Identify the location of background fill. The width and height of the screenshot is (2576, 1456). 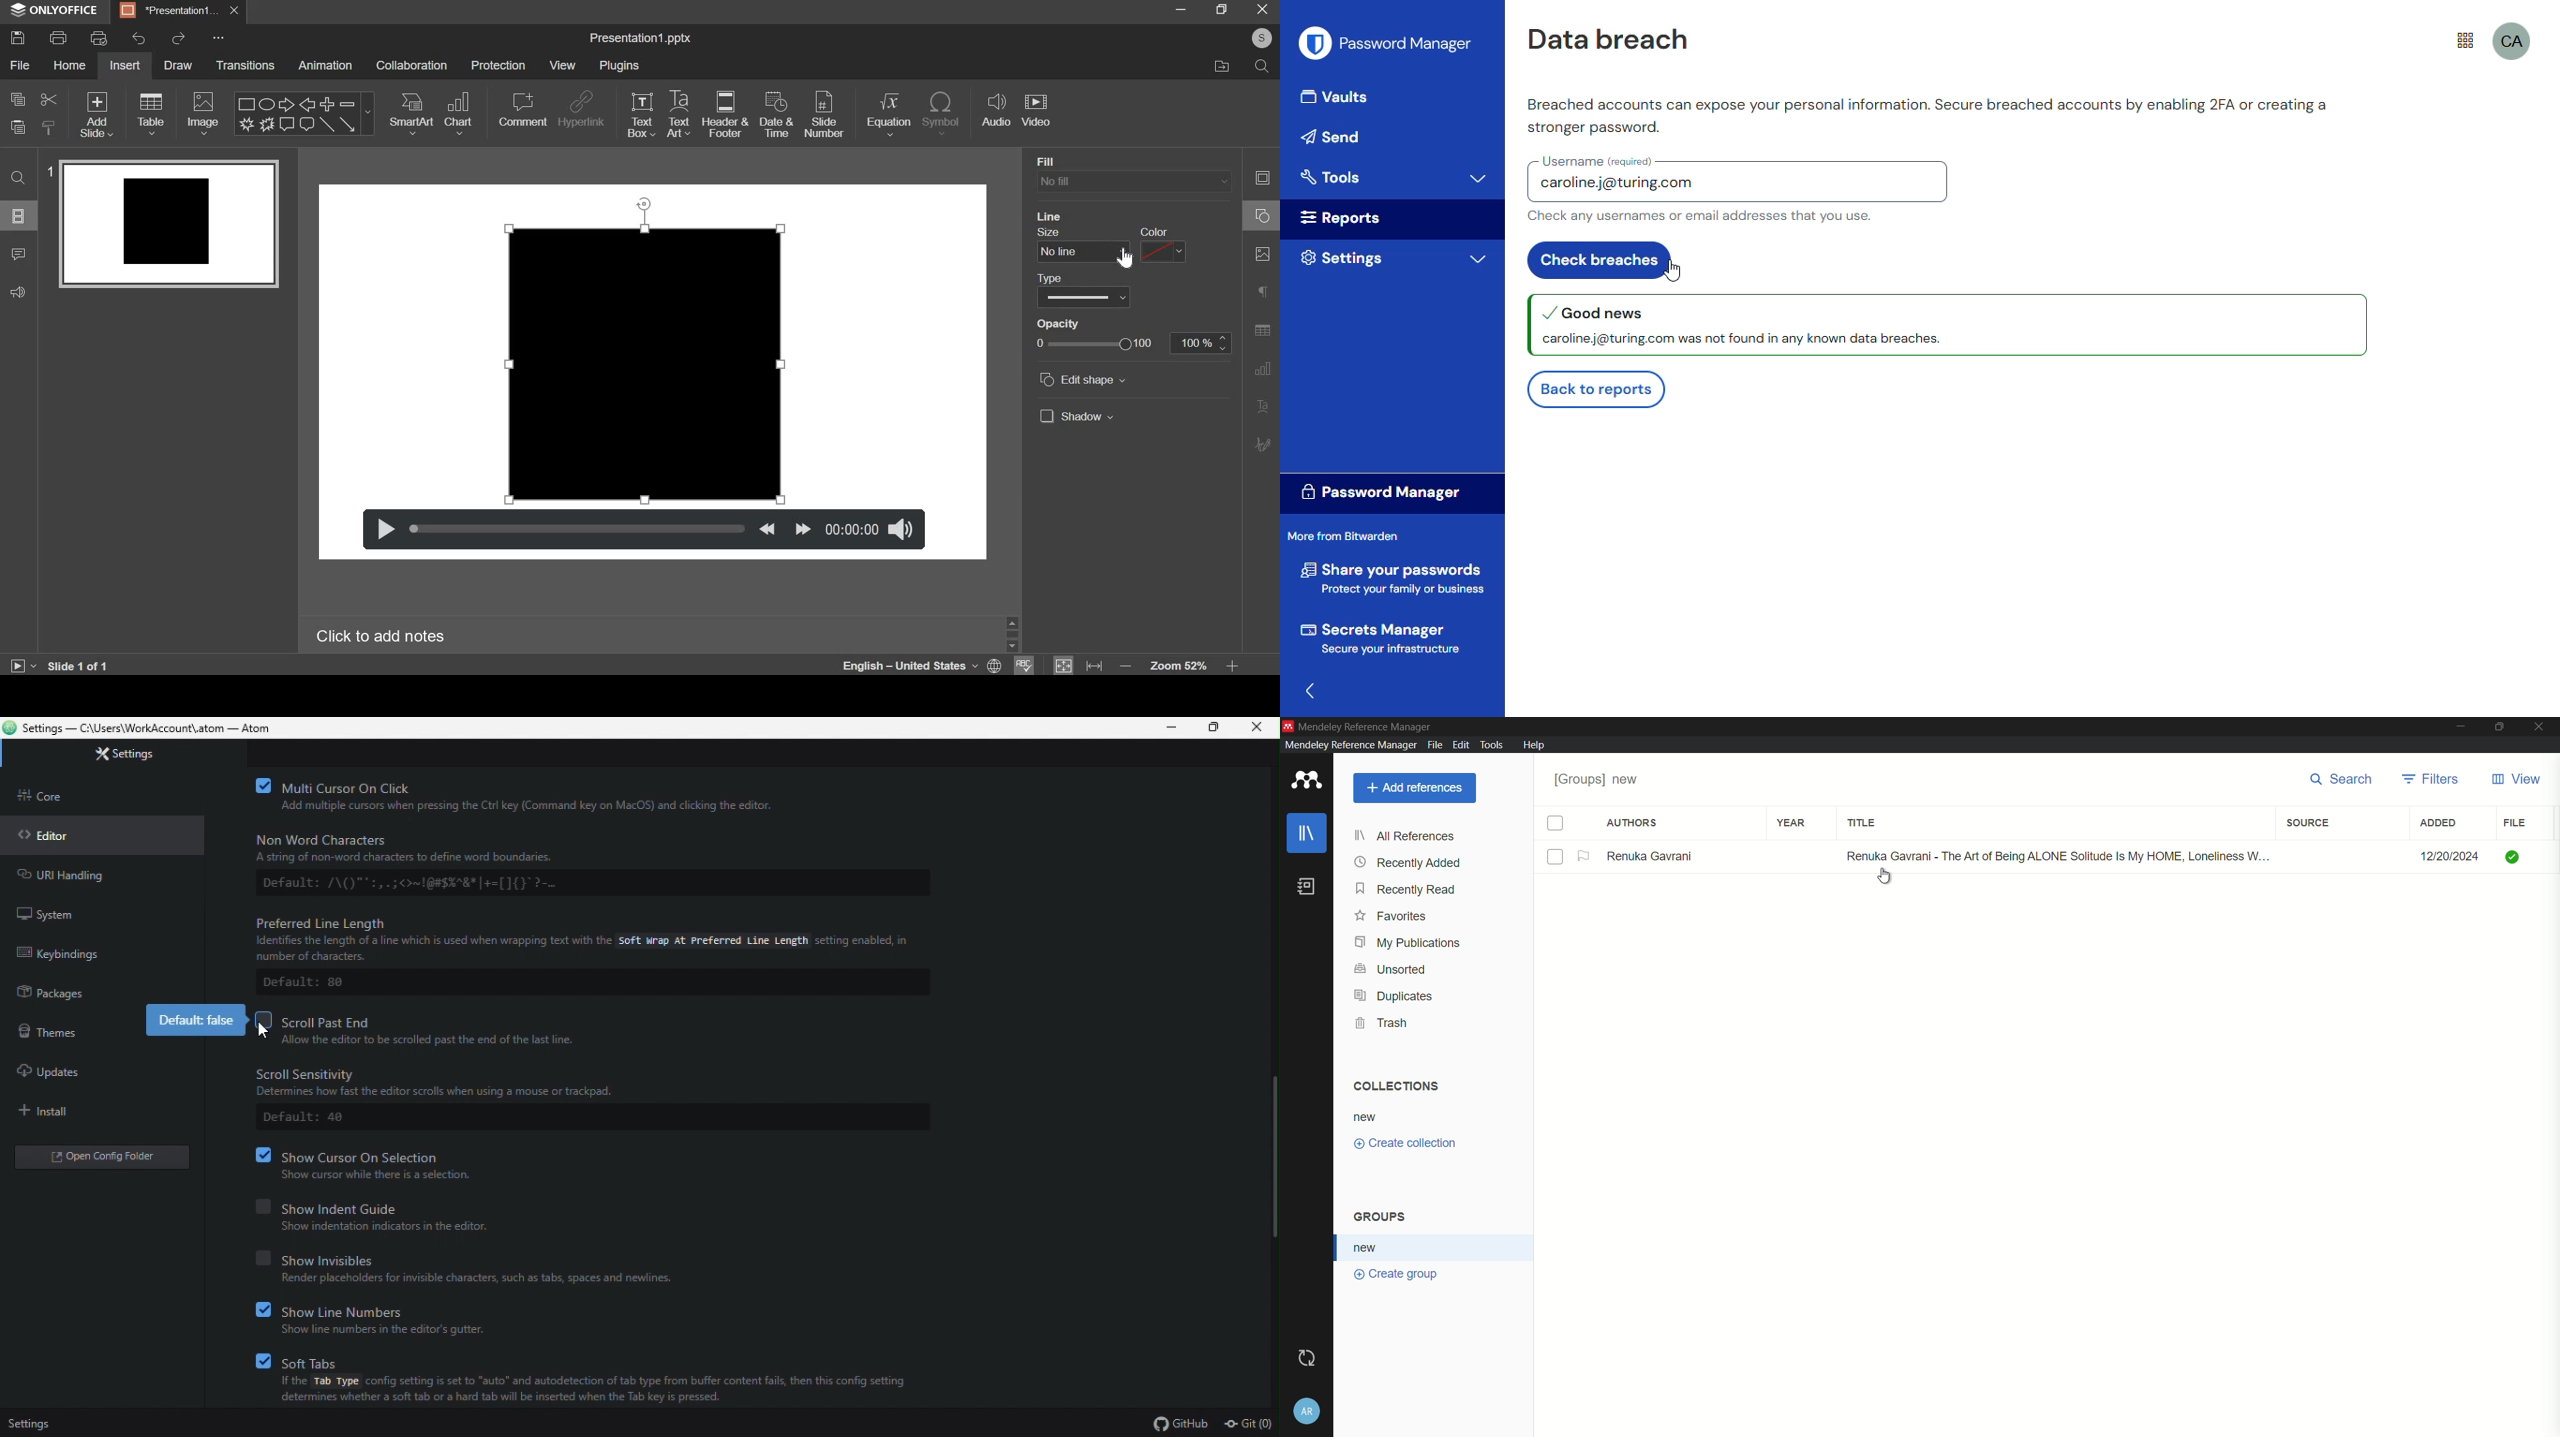
(1133, 181).